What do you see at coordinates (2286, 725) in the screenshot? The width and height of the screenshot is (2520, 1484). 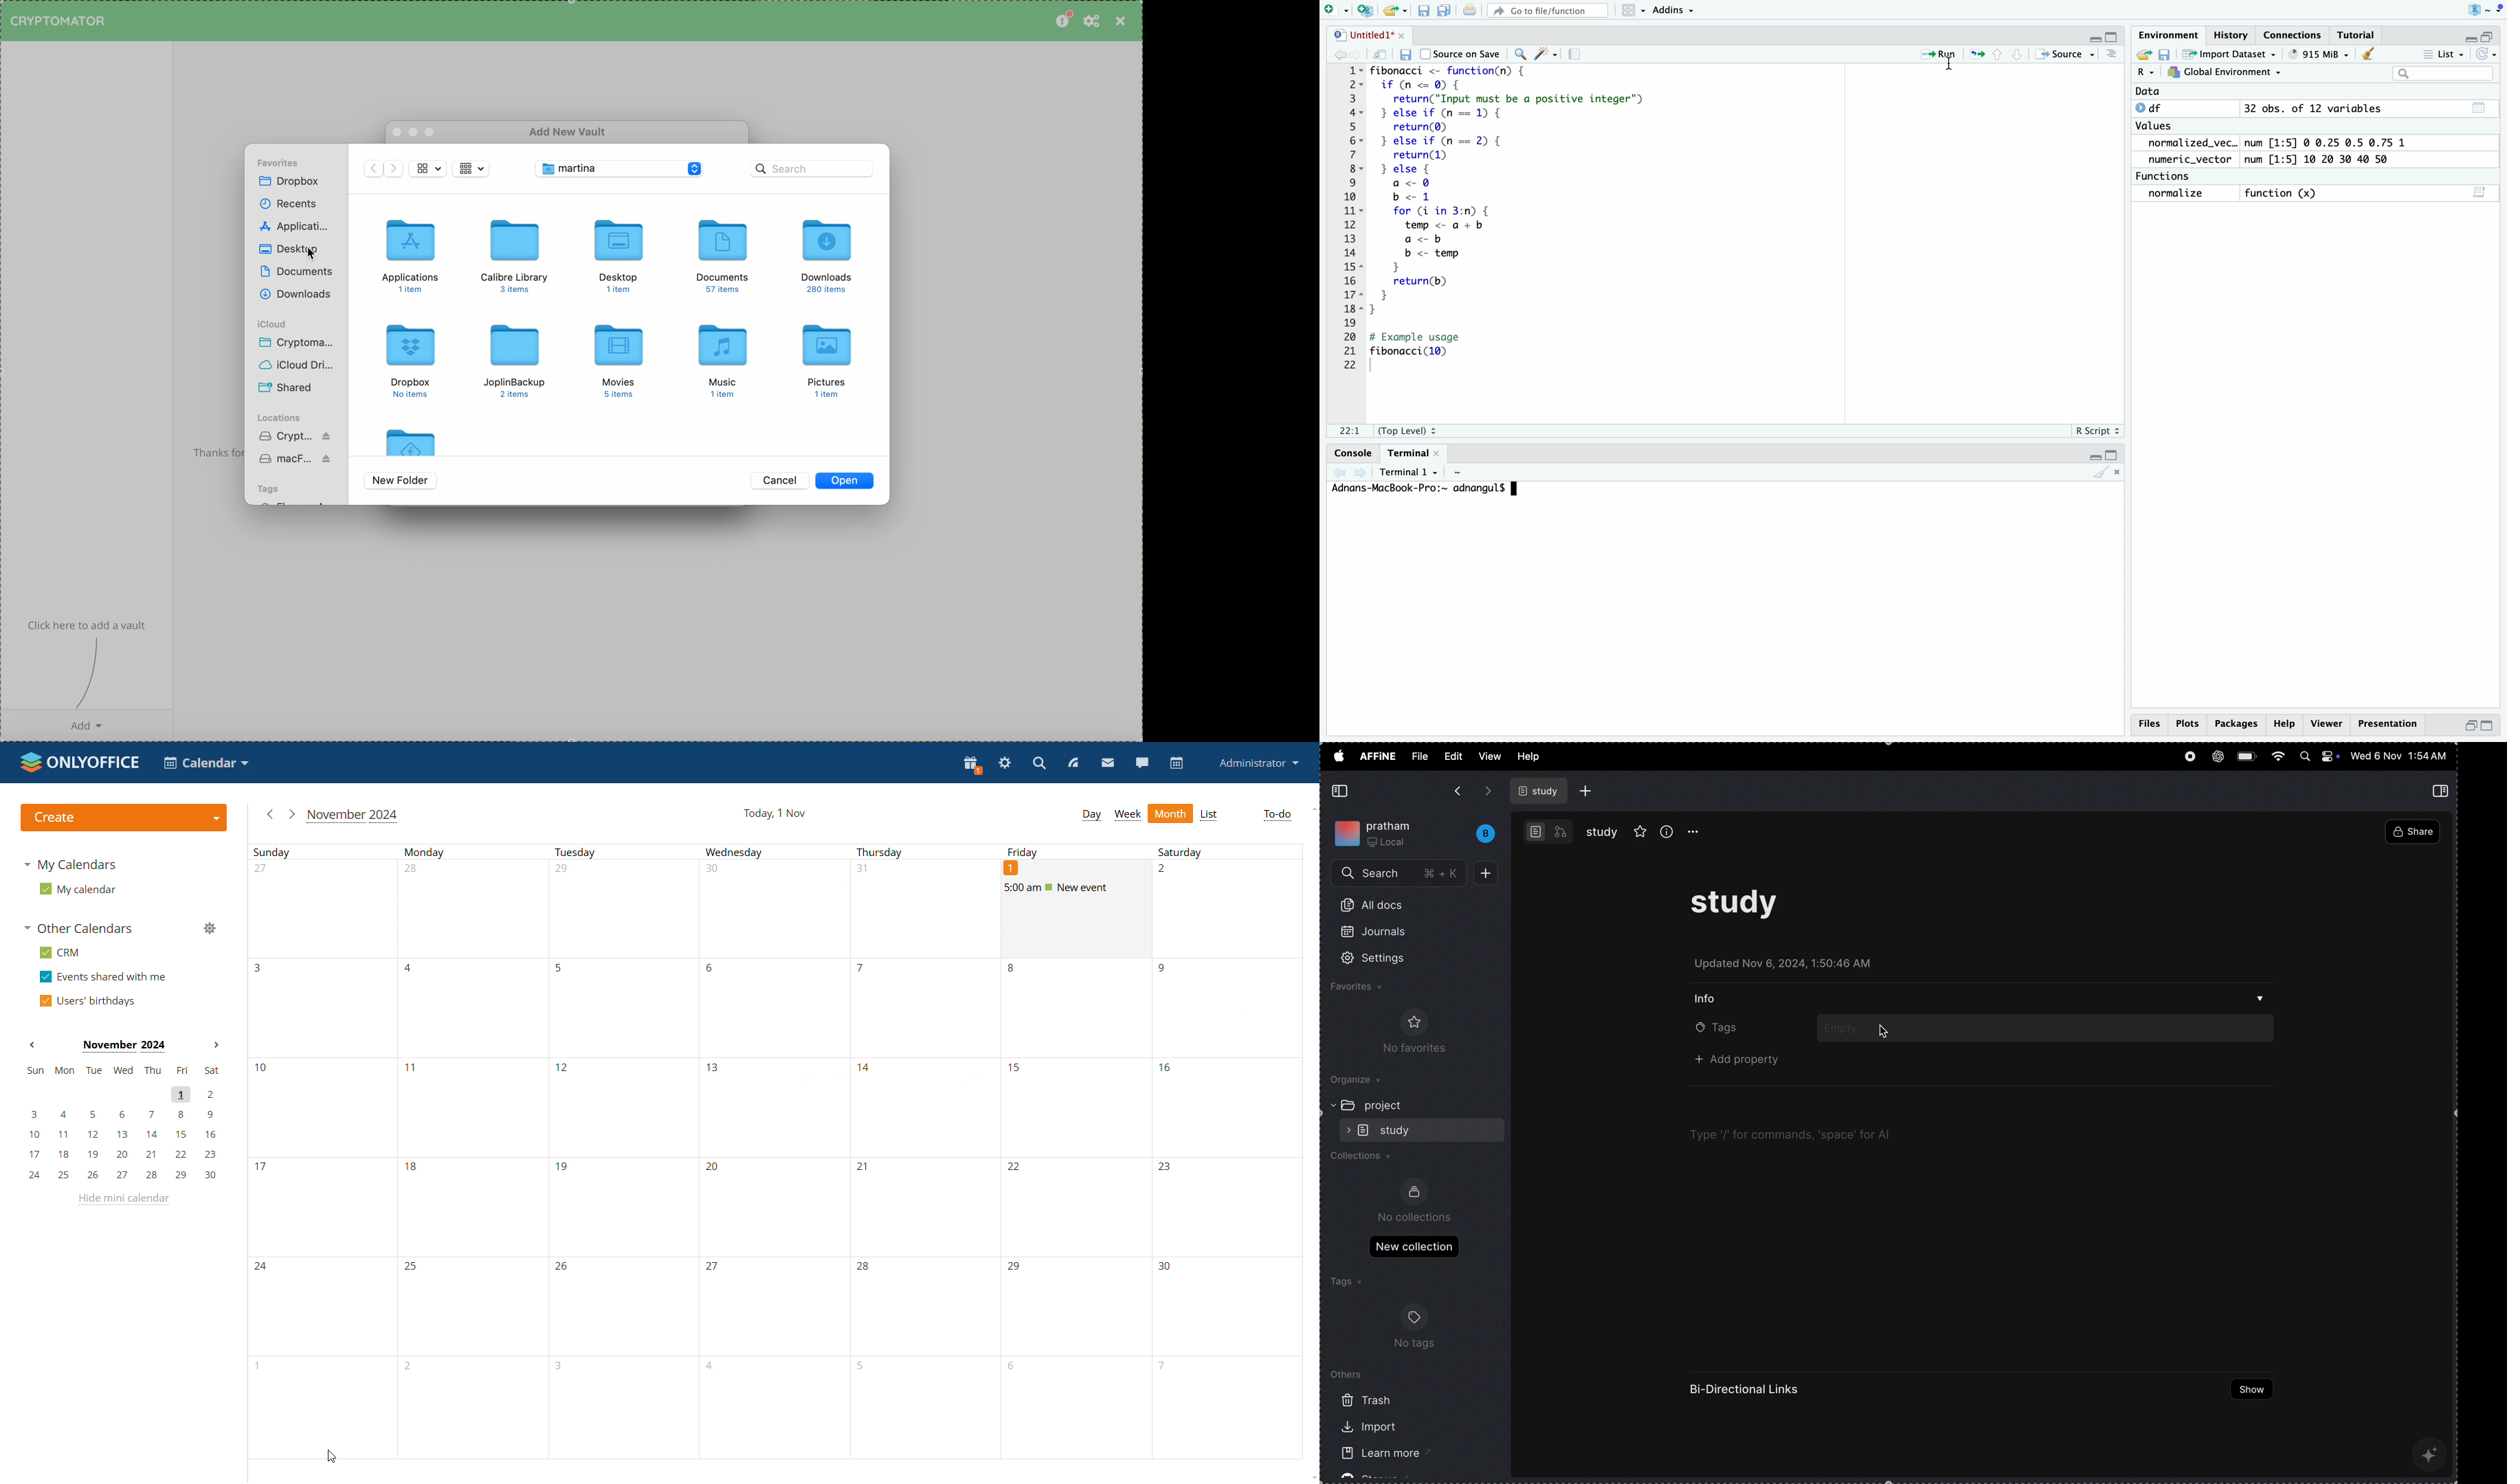 I see `help` at bounding box center [2286, 725].